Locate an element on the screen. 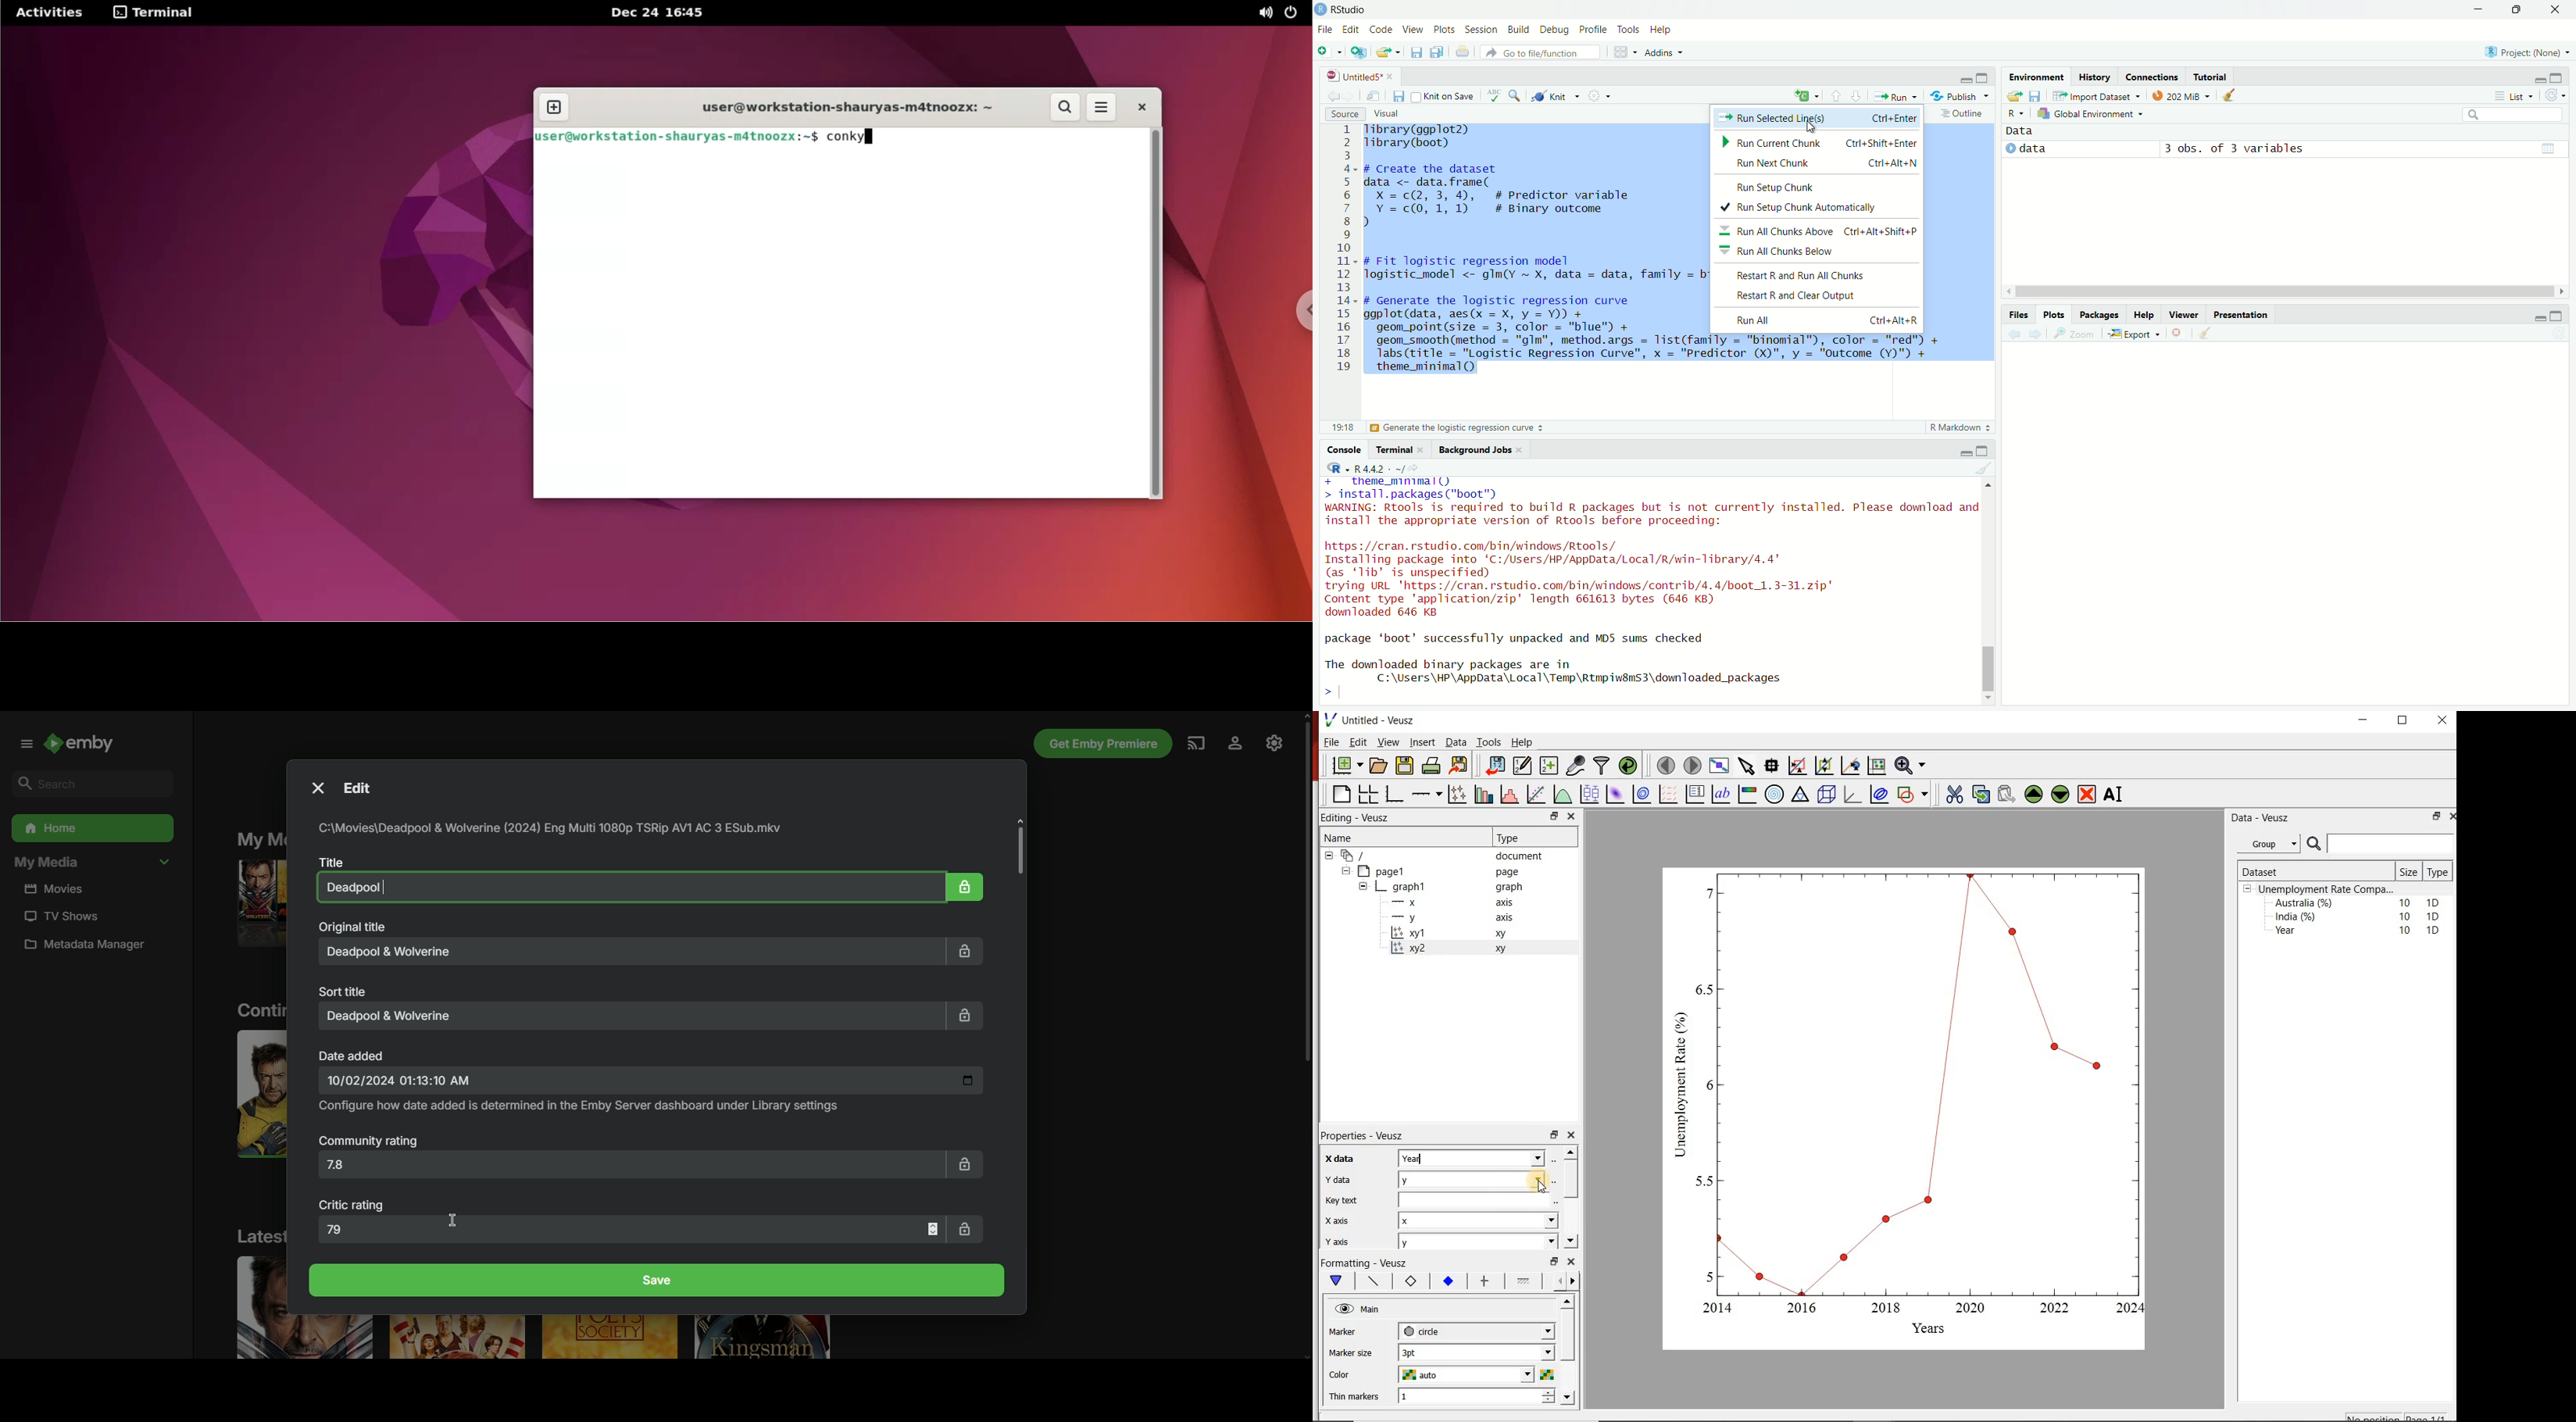 The image size is (2576, 1428). Zoom is located at coordinates (2073, 333).